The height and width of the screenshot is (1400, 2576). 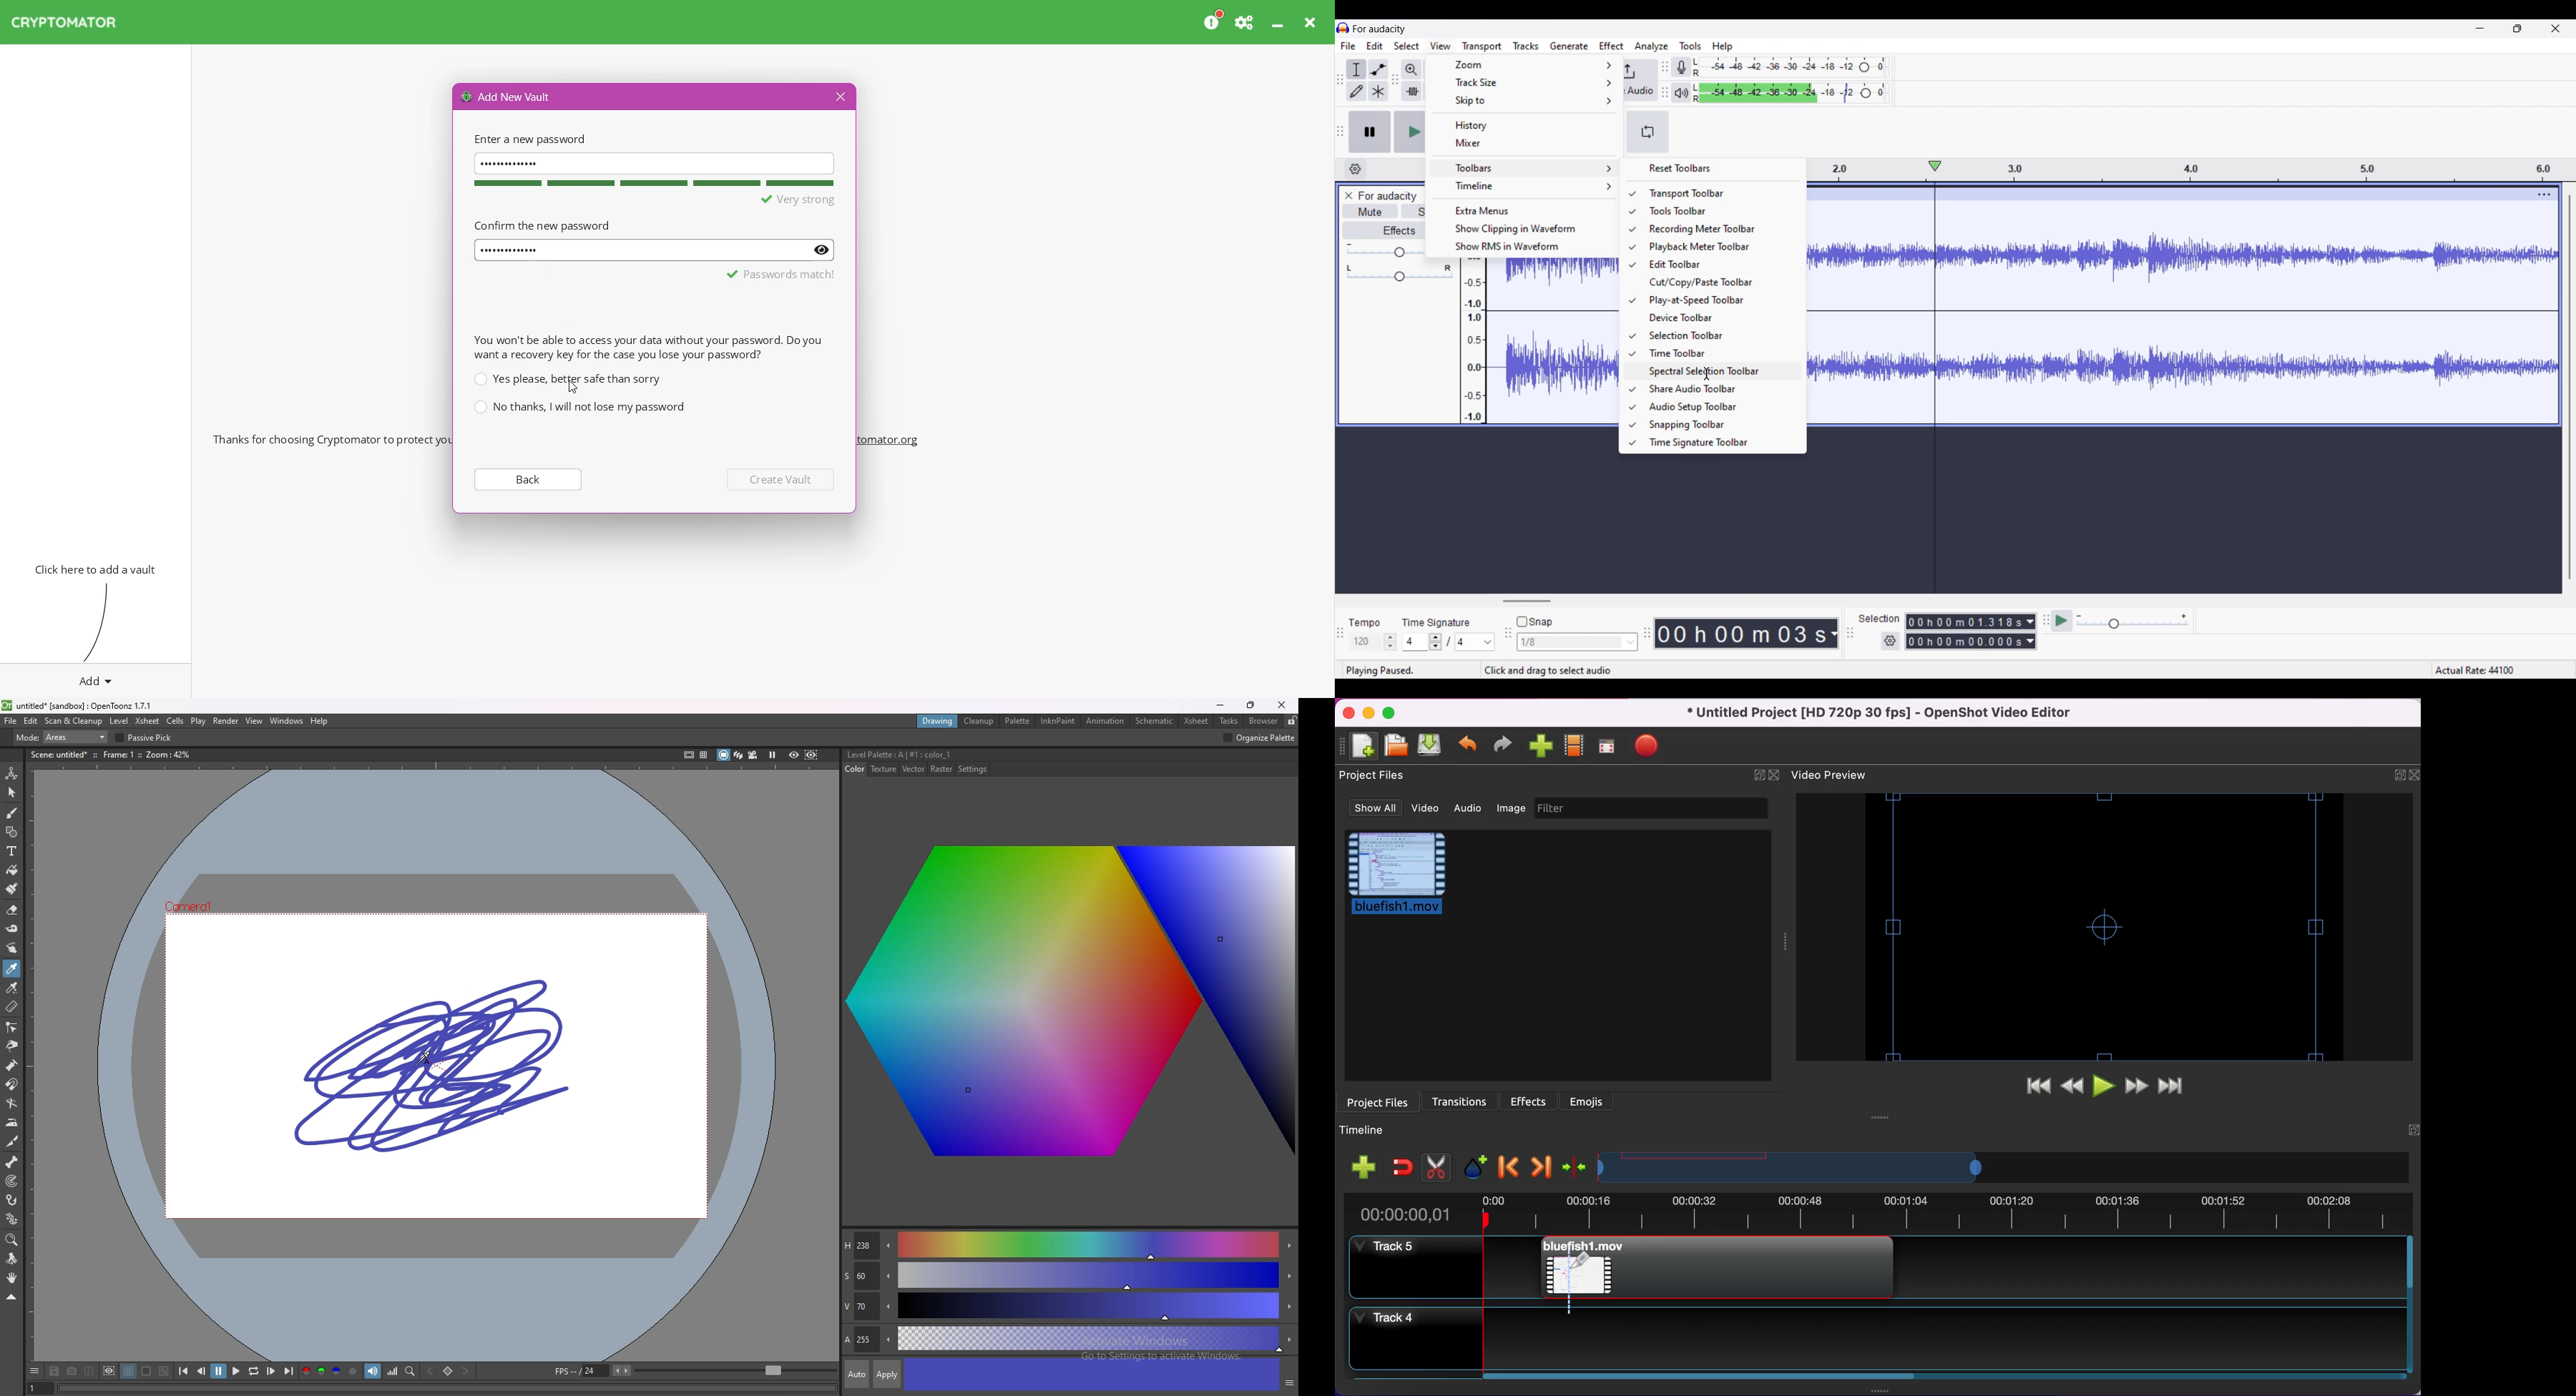 What do you see at coordinates (1449, 641) in the screenshot?
I see `Time signature settings` at bounding box center [1449, 641].